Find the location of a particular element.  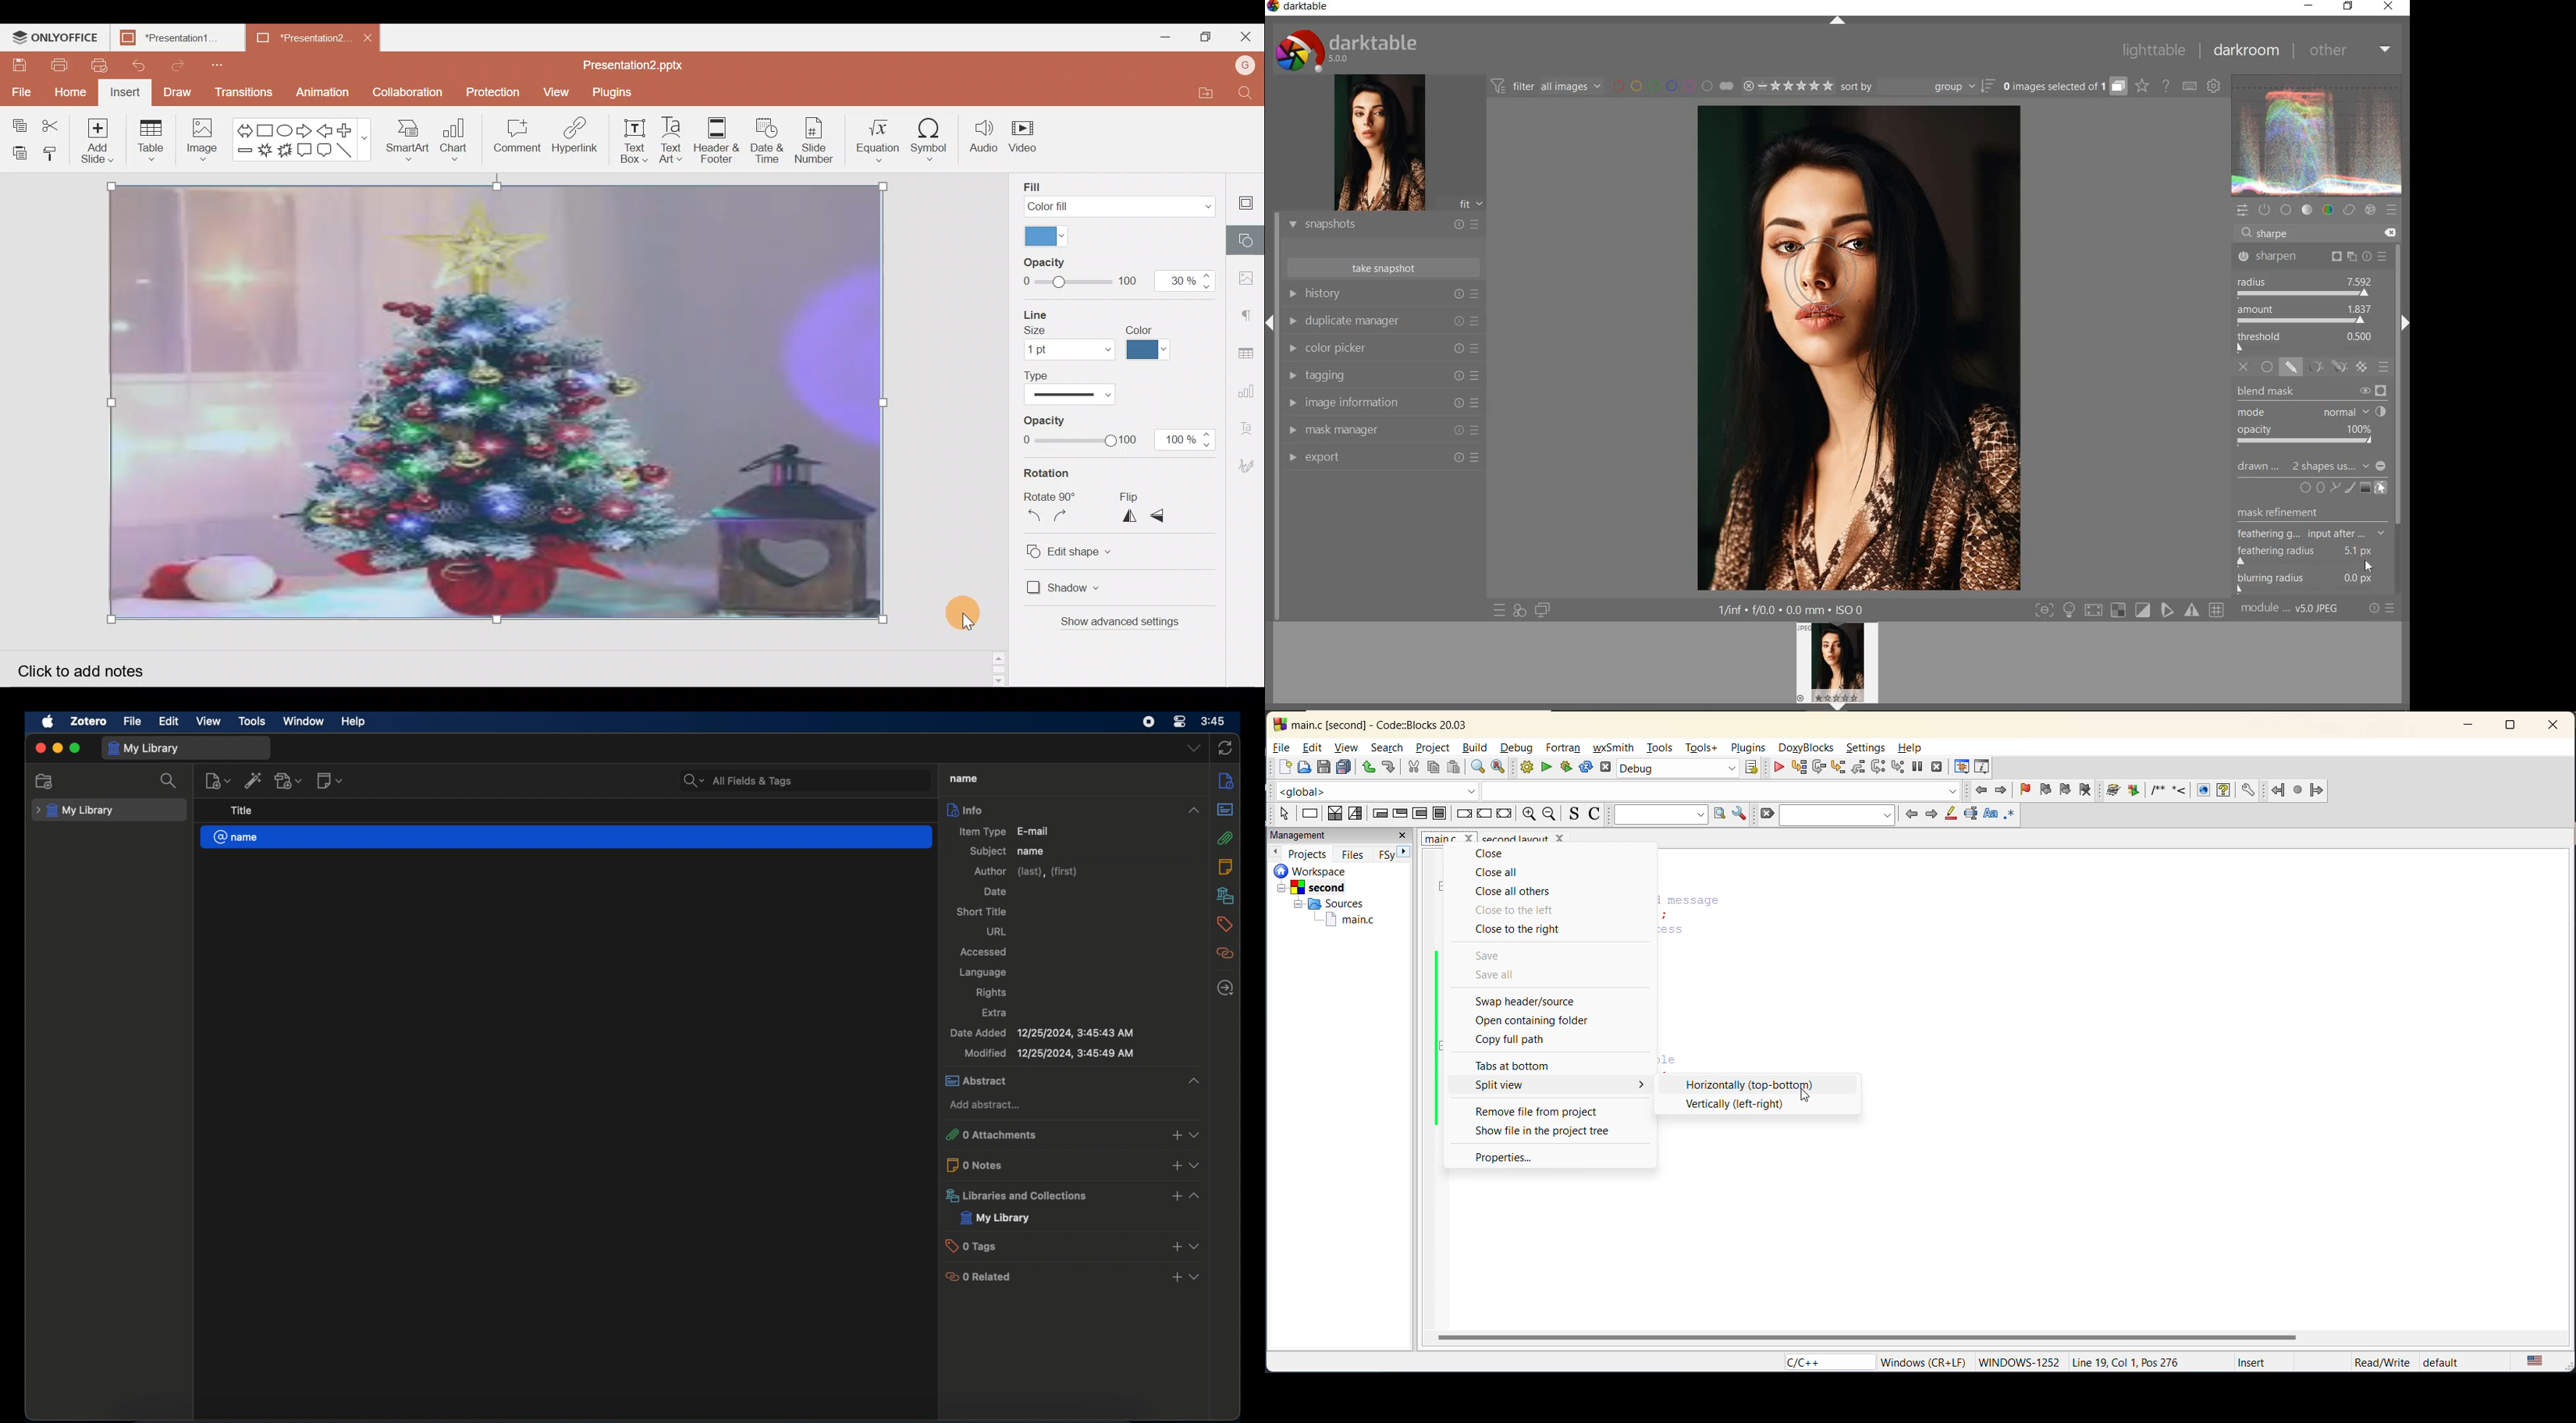

Click to add notes is located at coordinates (90, 667).